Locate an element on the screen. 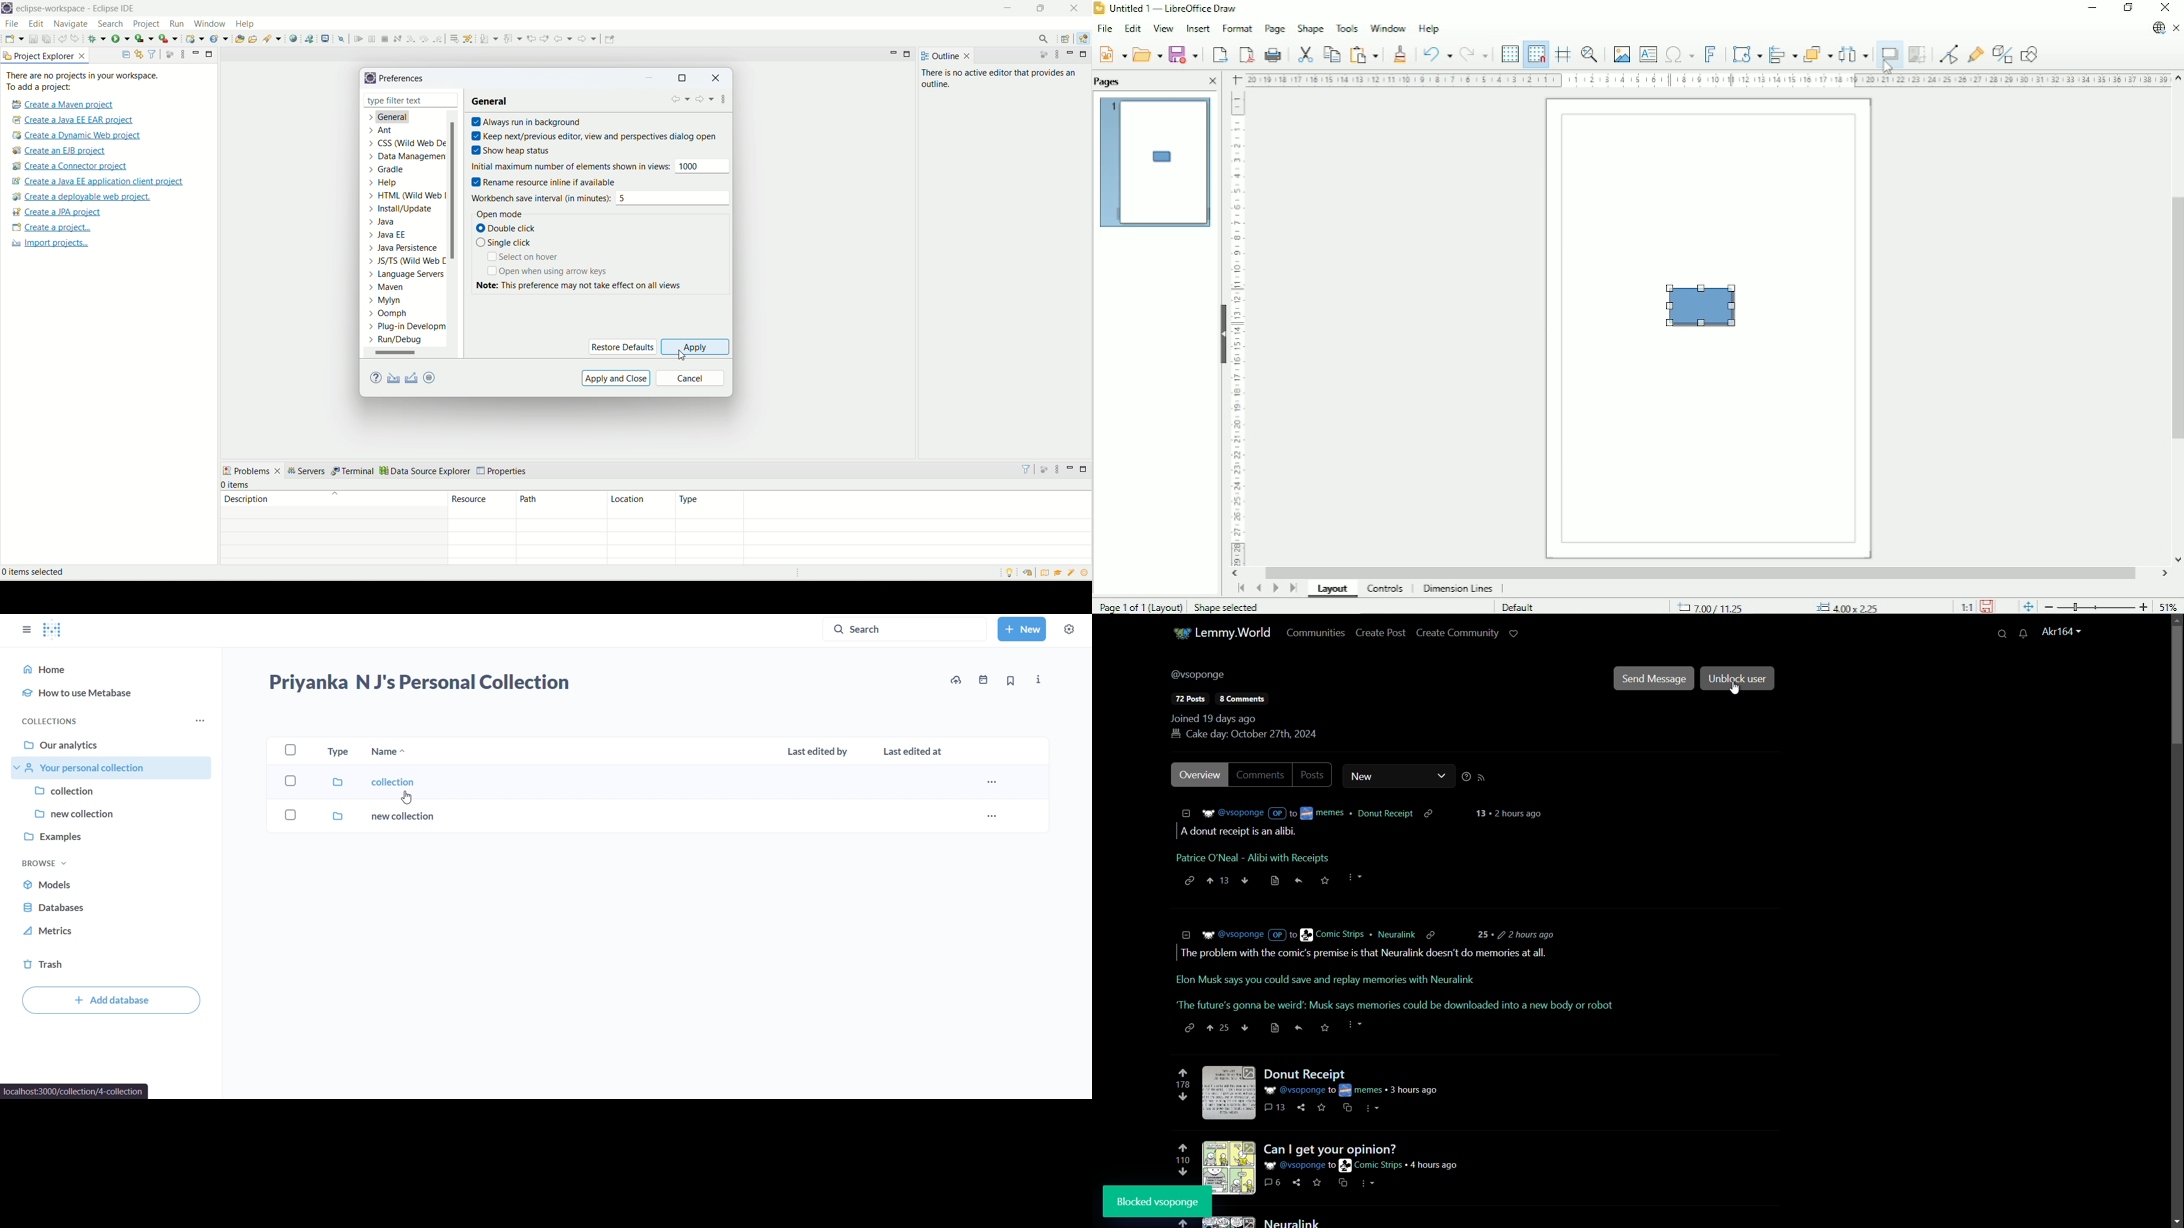  sorting help is located at coordinates (1466, 777).